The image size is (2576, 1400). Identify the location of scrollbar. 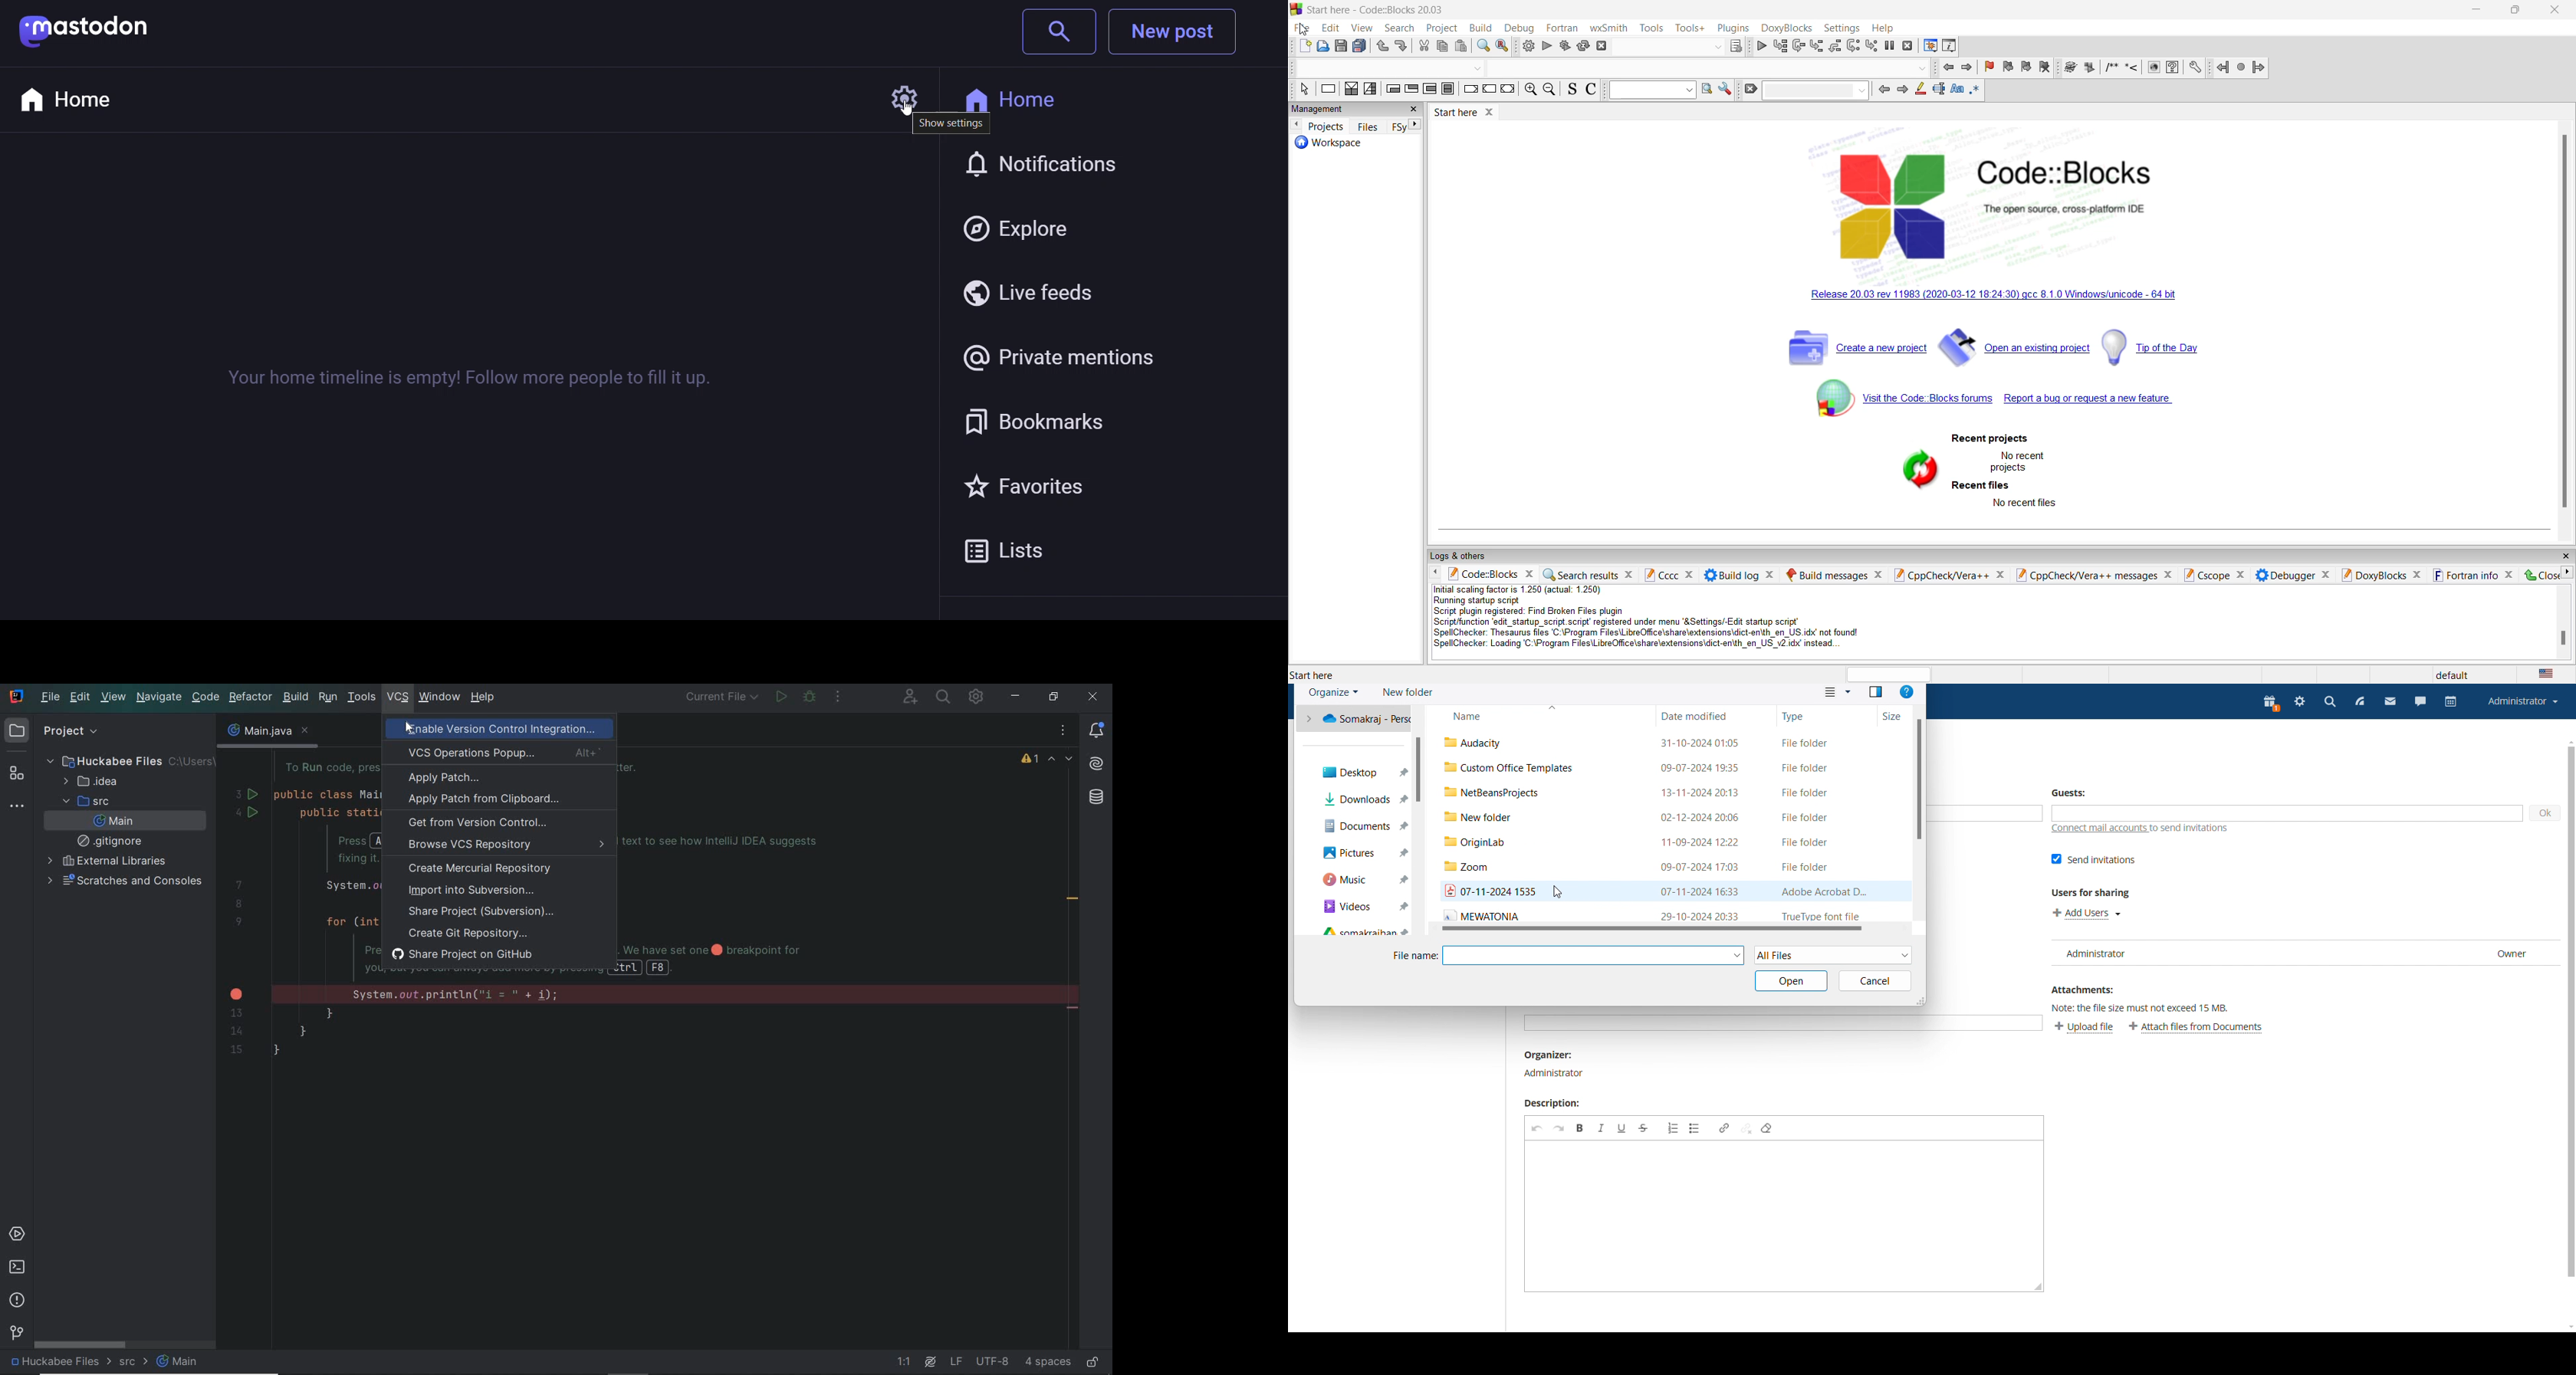
(80, 1345).